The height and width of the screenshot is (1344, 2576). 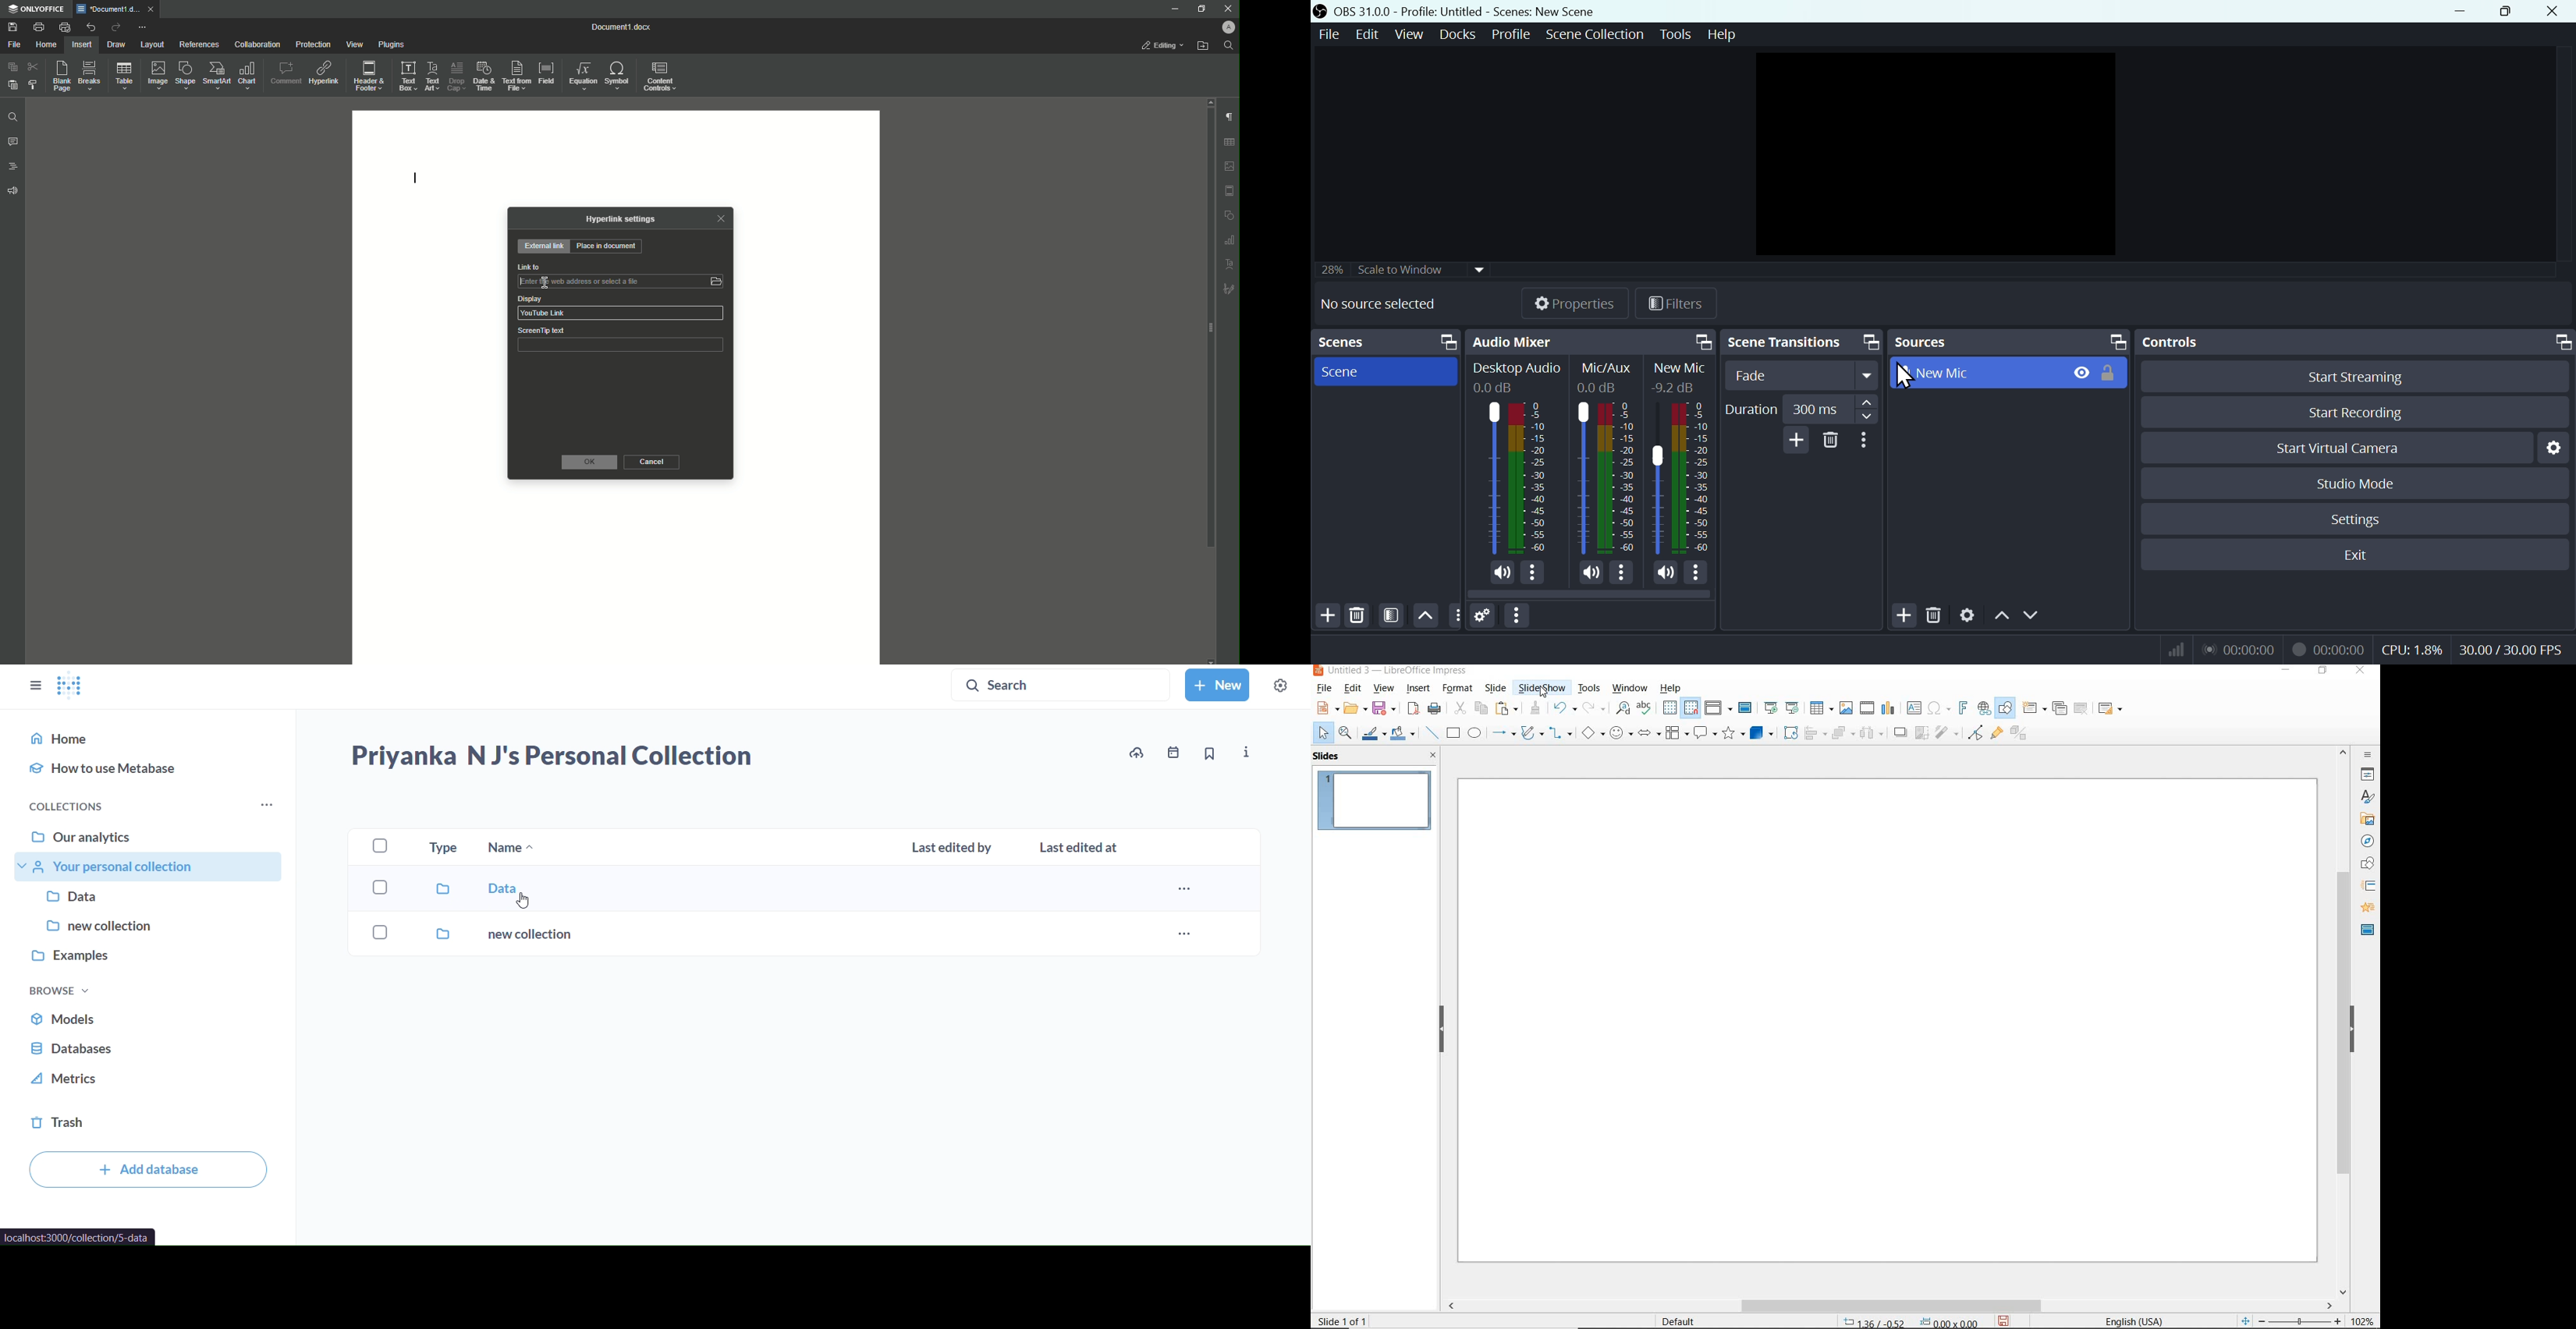 I want to click on up, so click(x=2001, y=617).